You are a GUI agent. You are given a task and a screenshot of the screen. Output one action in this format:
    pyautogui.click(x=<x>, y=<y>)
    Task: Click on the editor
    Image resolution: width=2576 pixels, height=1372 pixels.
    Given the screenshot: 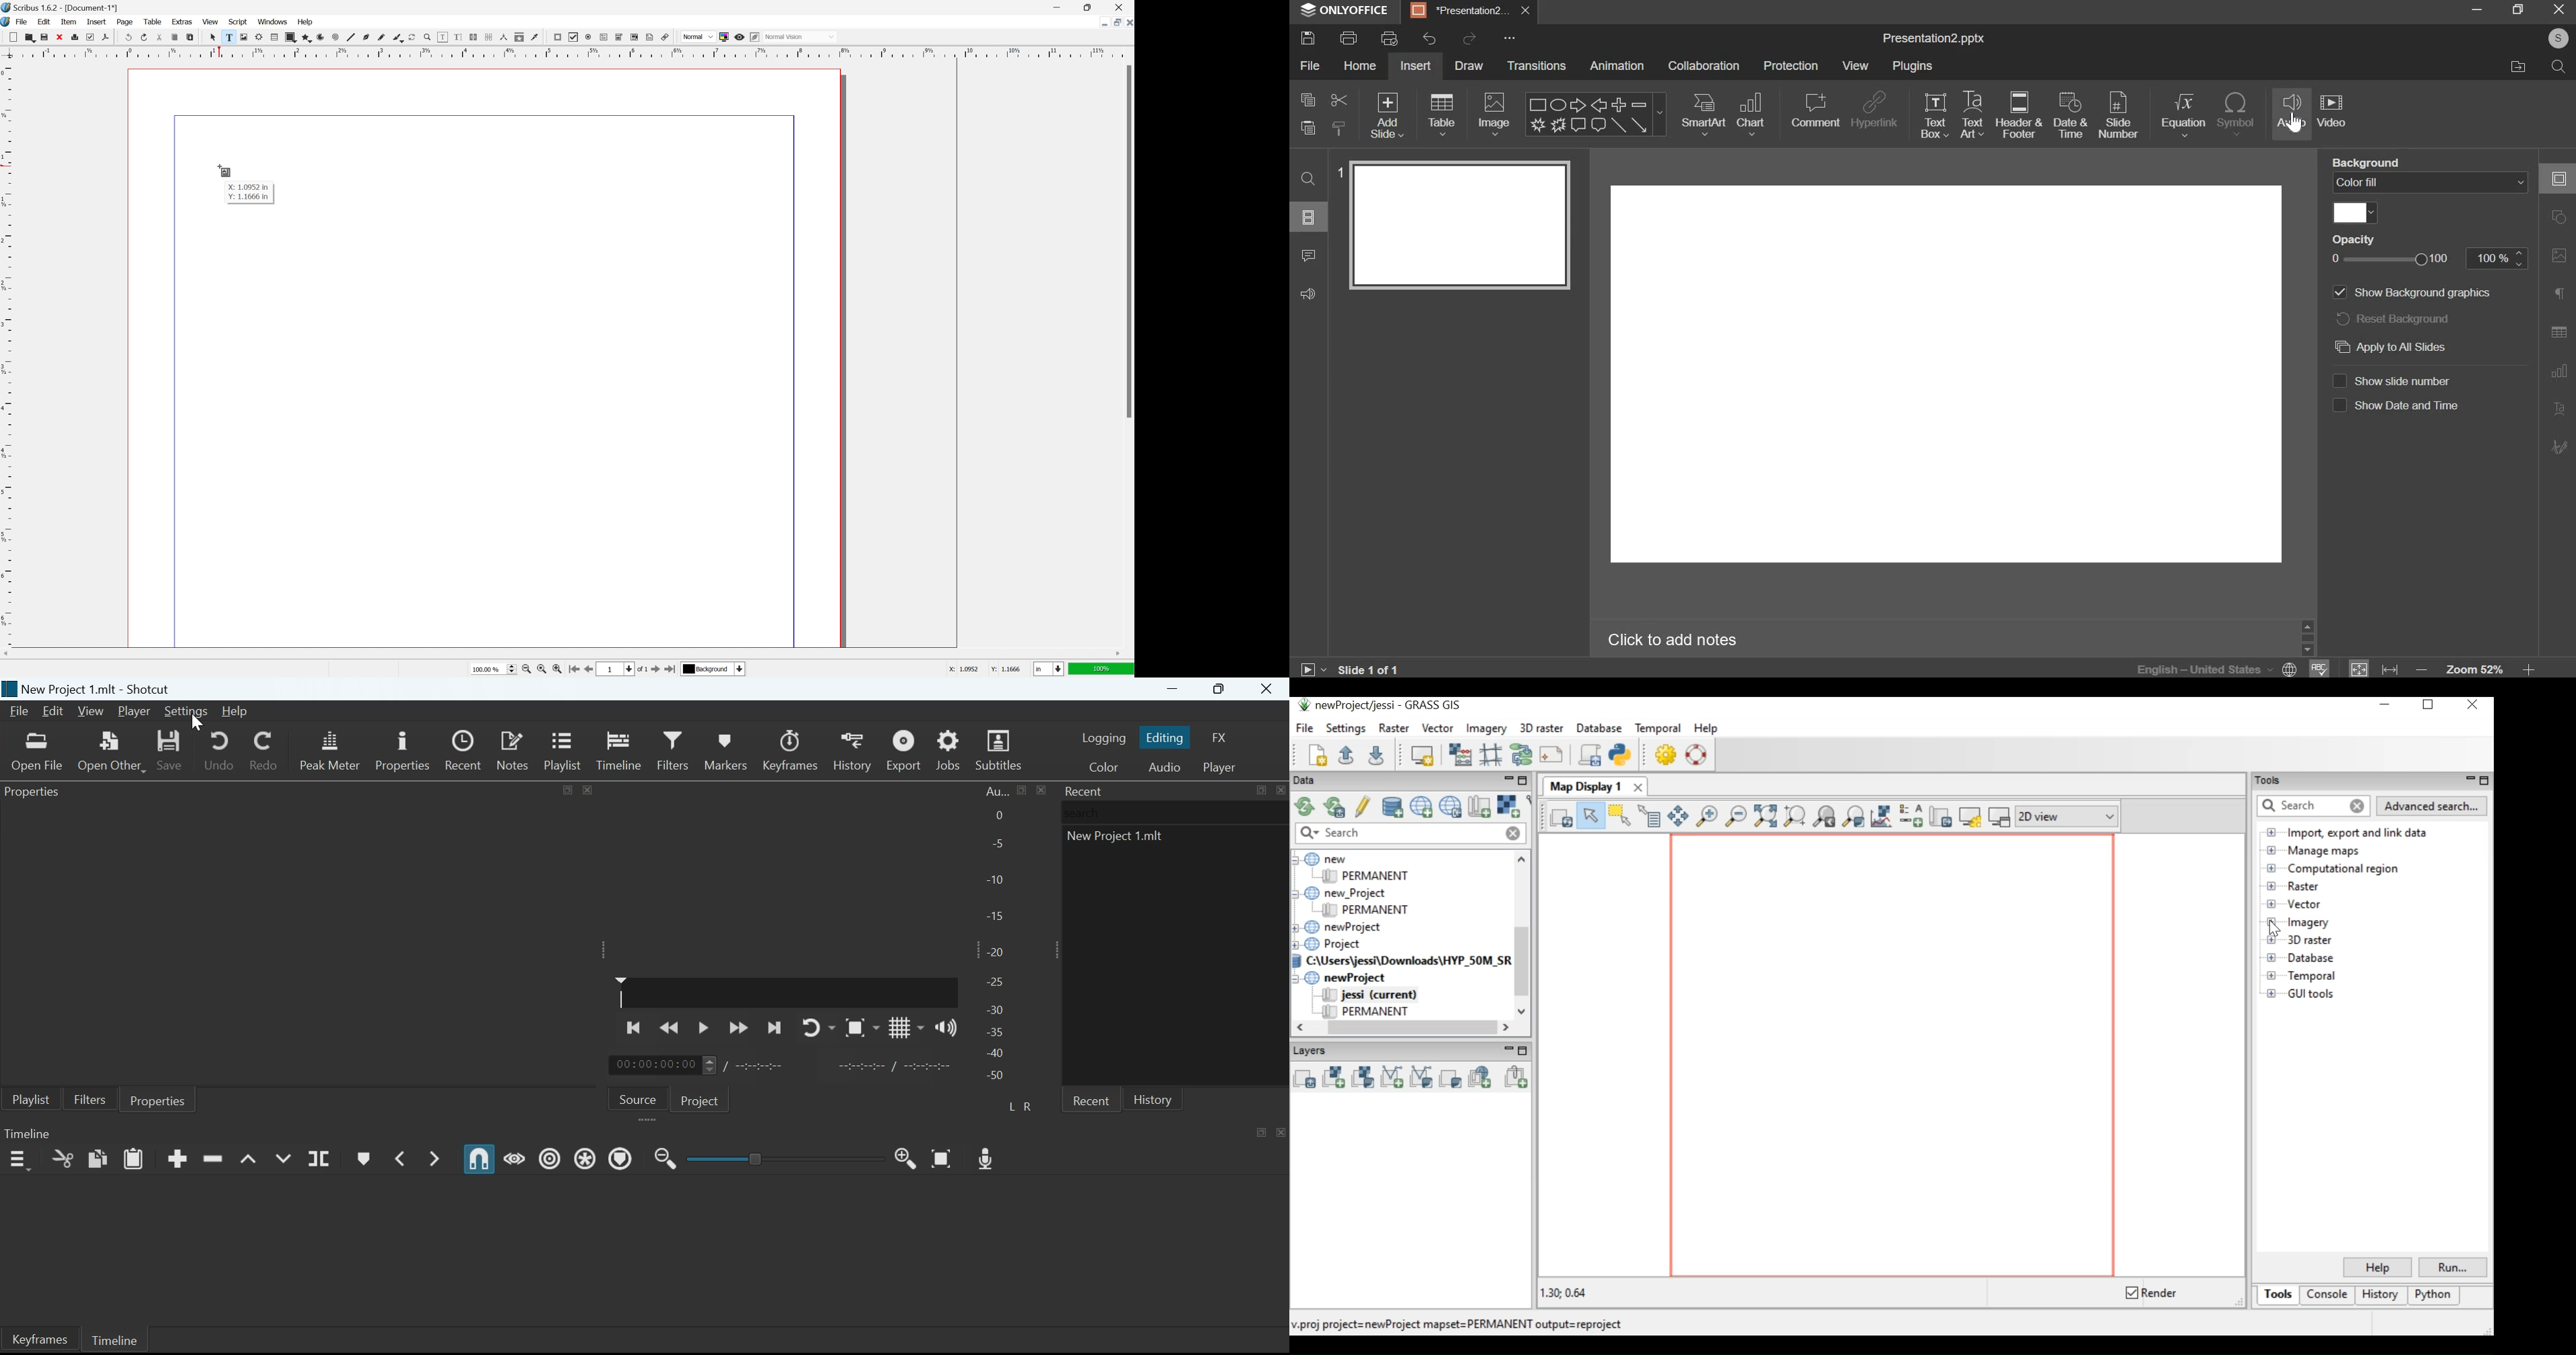 What is the action you would take?
    pyautogui.click(x=1945, y=374)
    